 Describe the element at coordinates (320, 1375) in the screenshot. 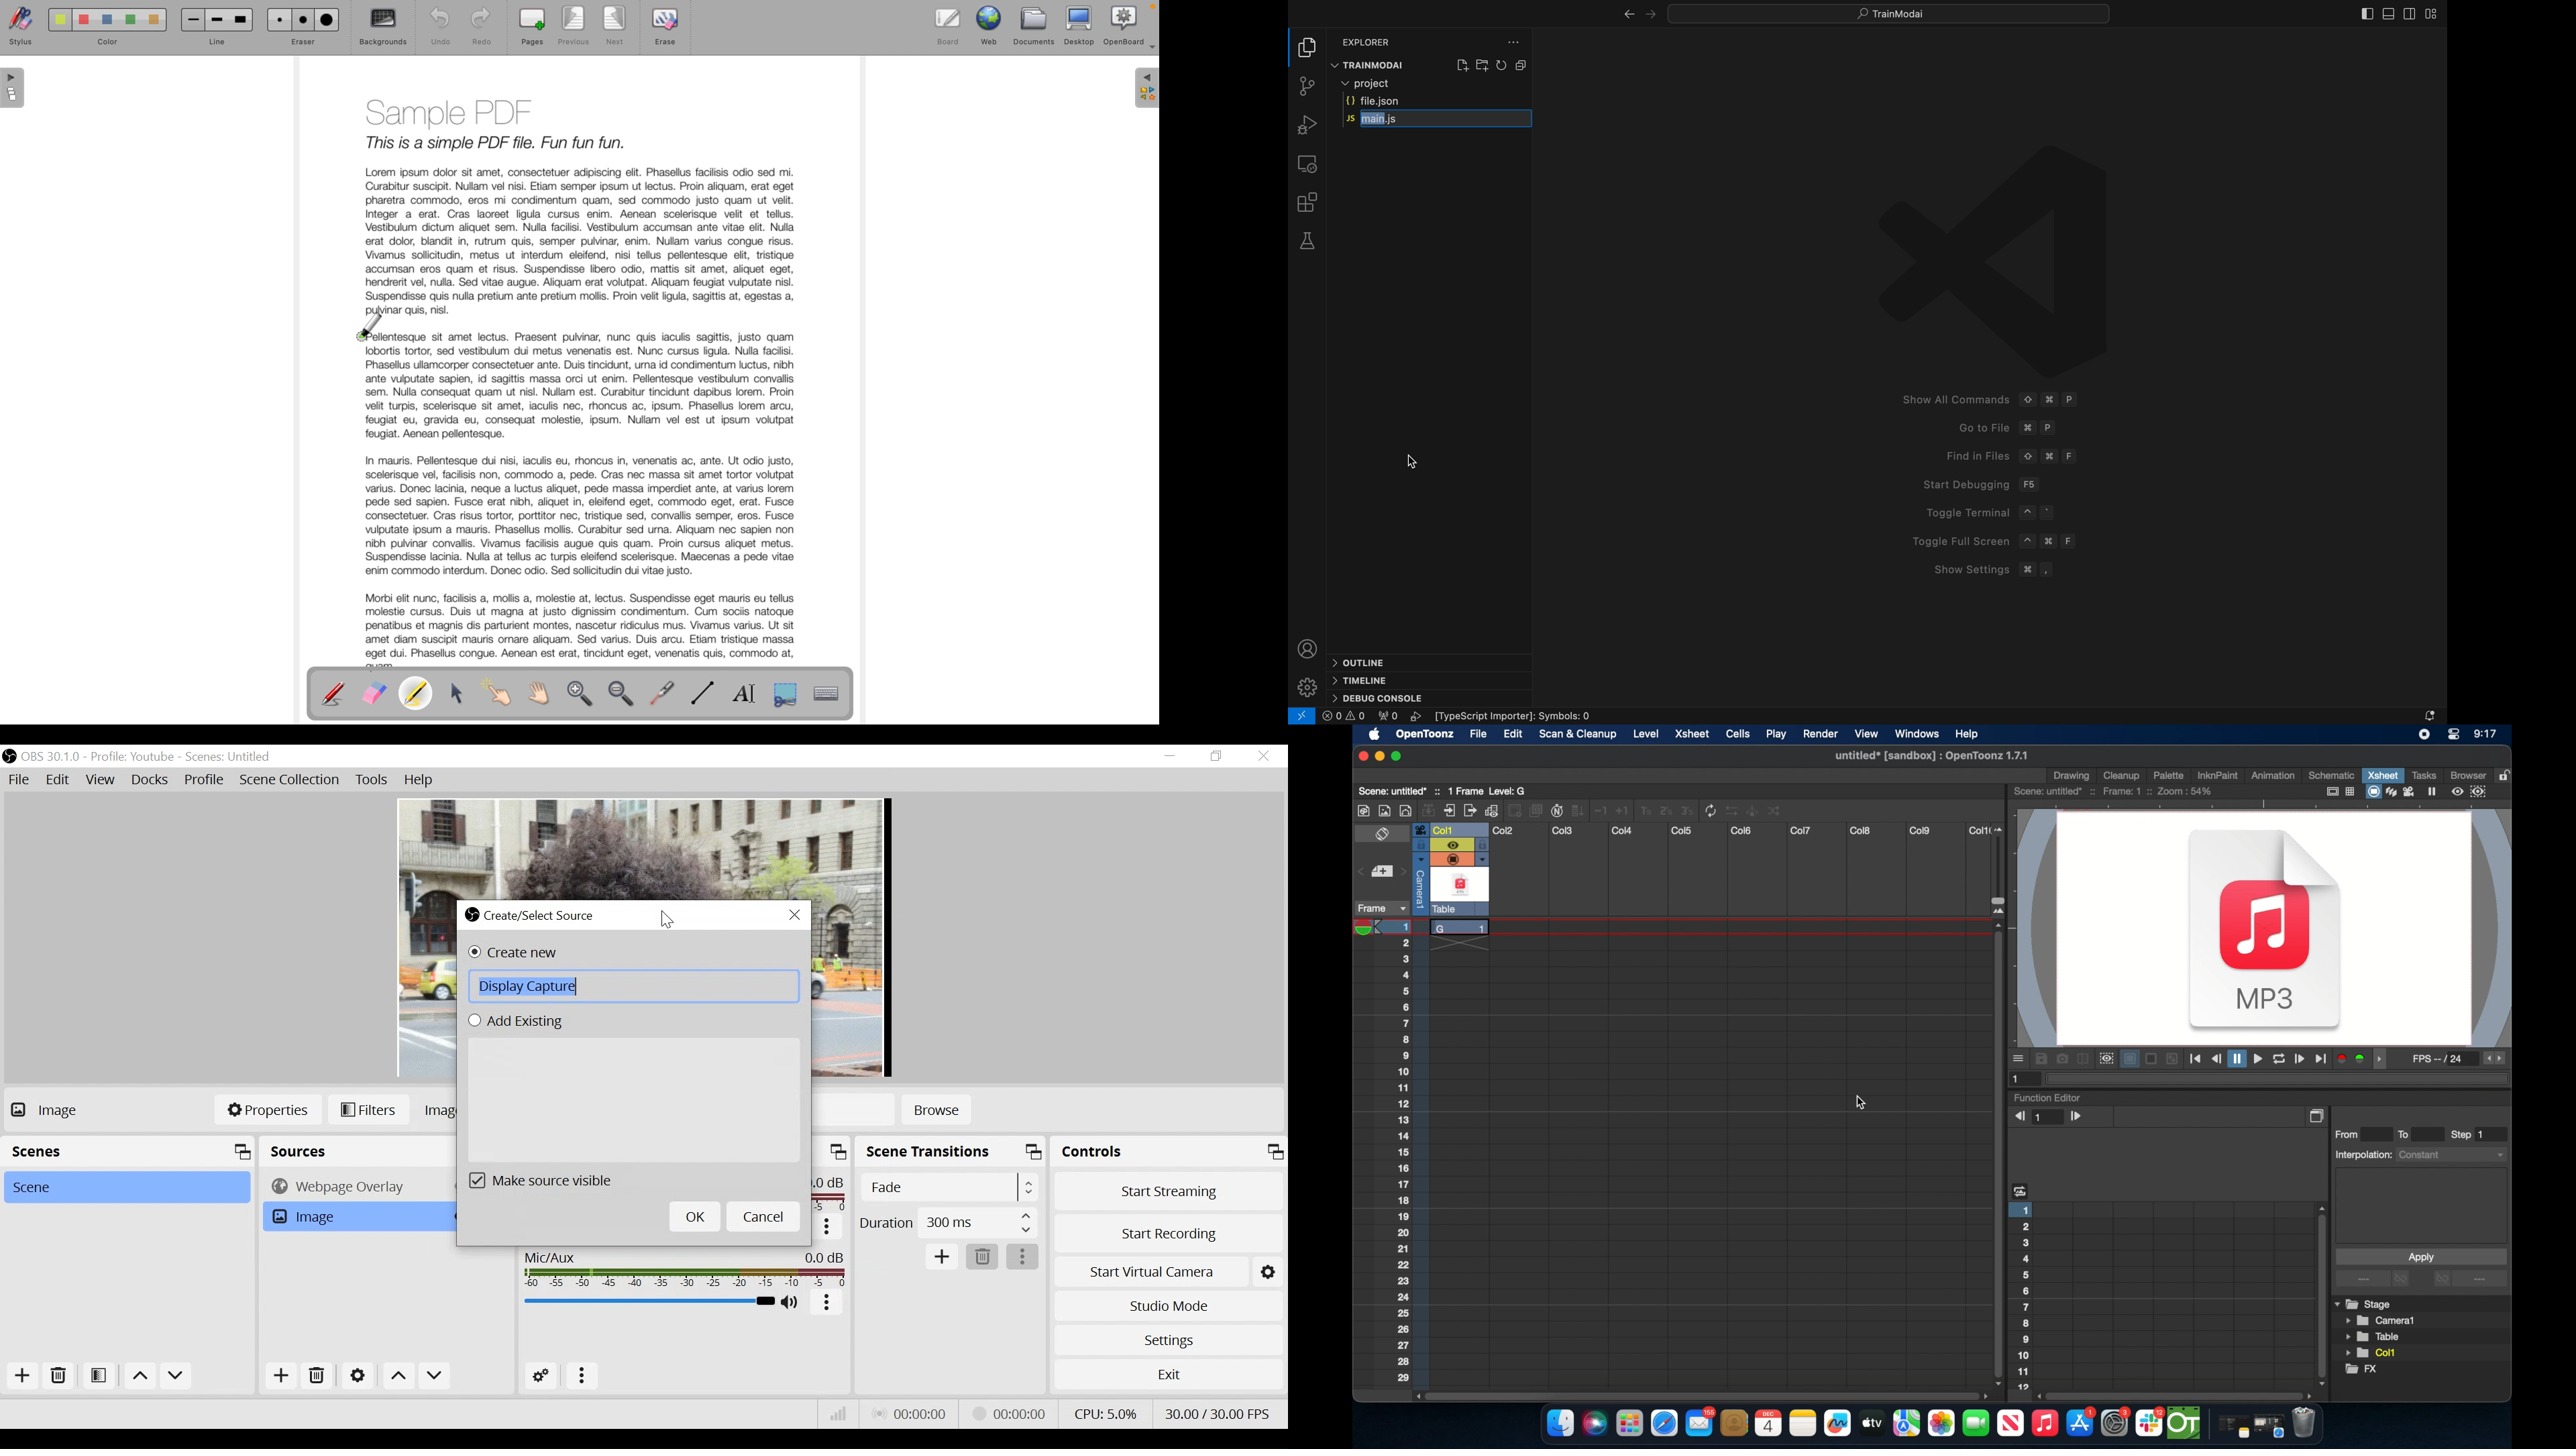

I see `Delete` at that location.